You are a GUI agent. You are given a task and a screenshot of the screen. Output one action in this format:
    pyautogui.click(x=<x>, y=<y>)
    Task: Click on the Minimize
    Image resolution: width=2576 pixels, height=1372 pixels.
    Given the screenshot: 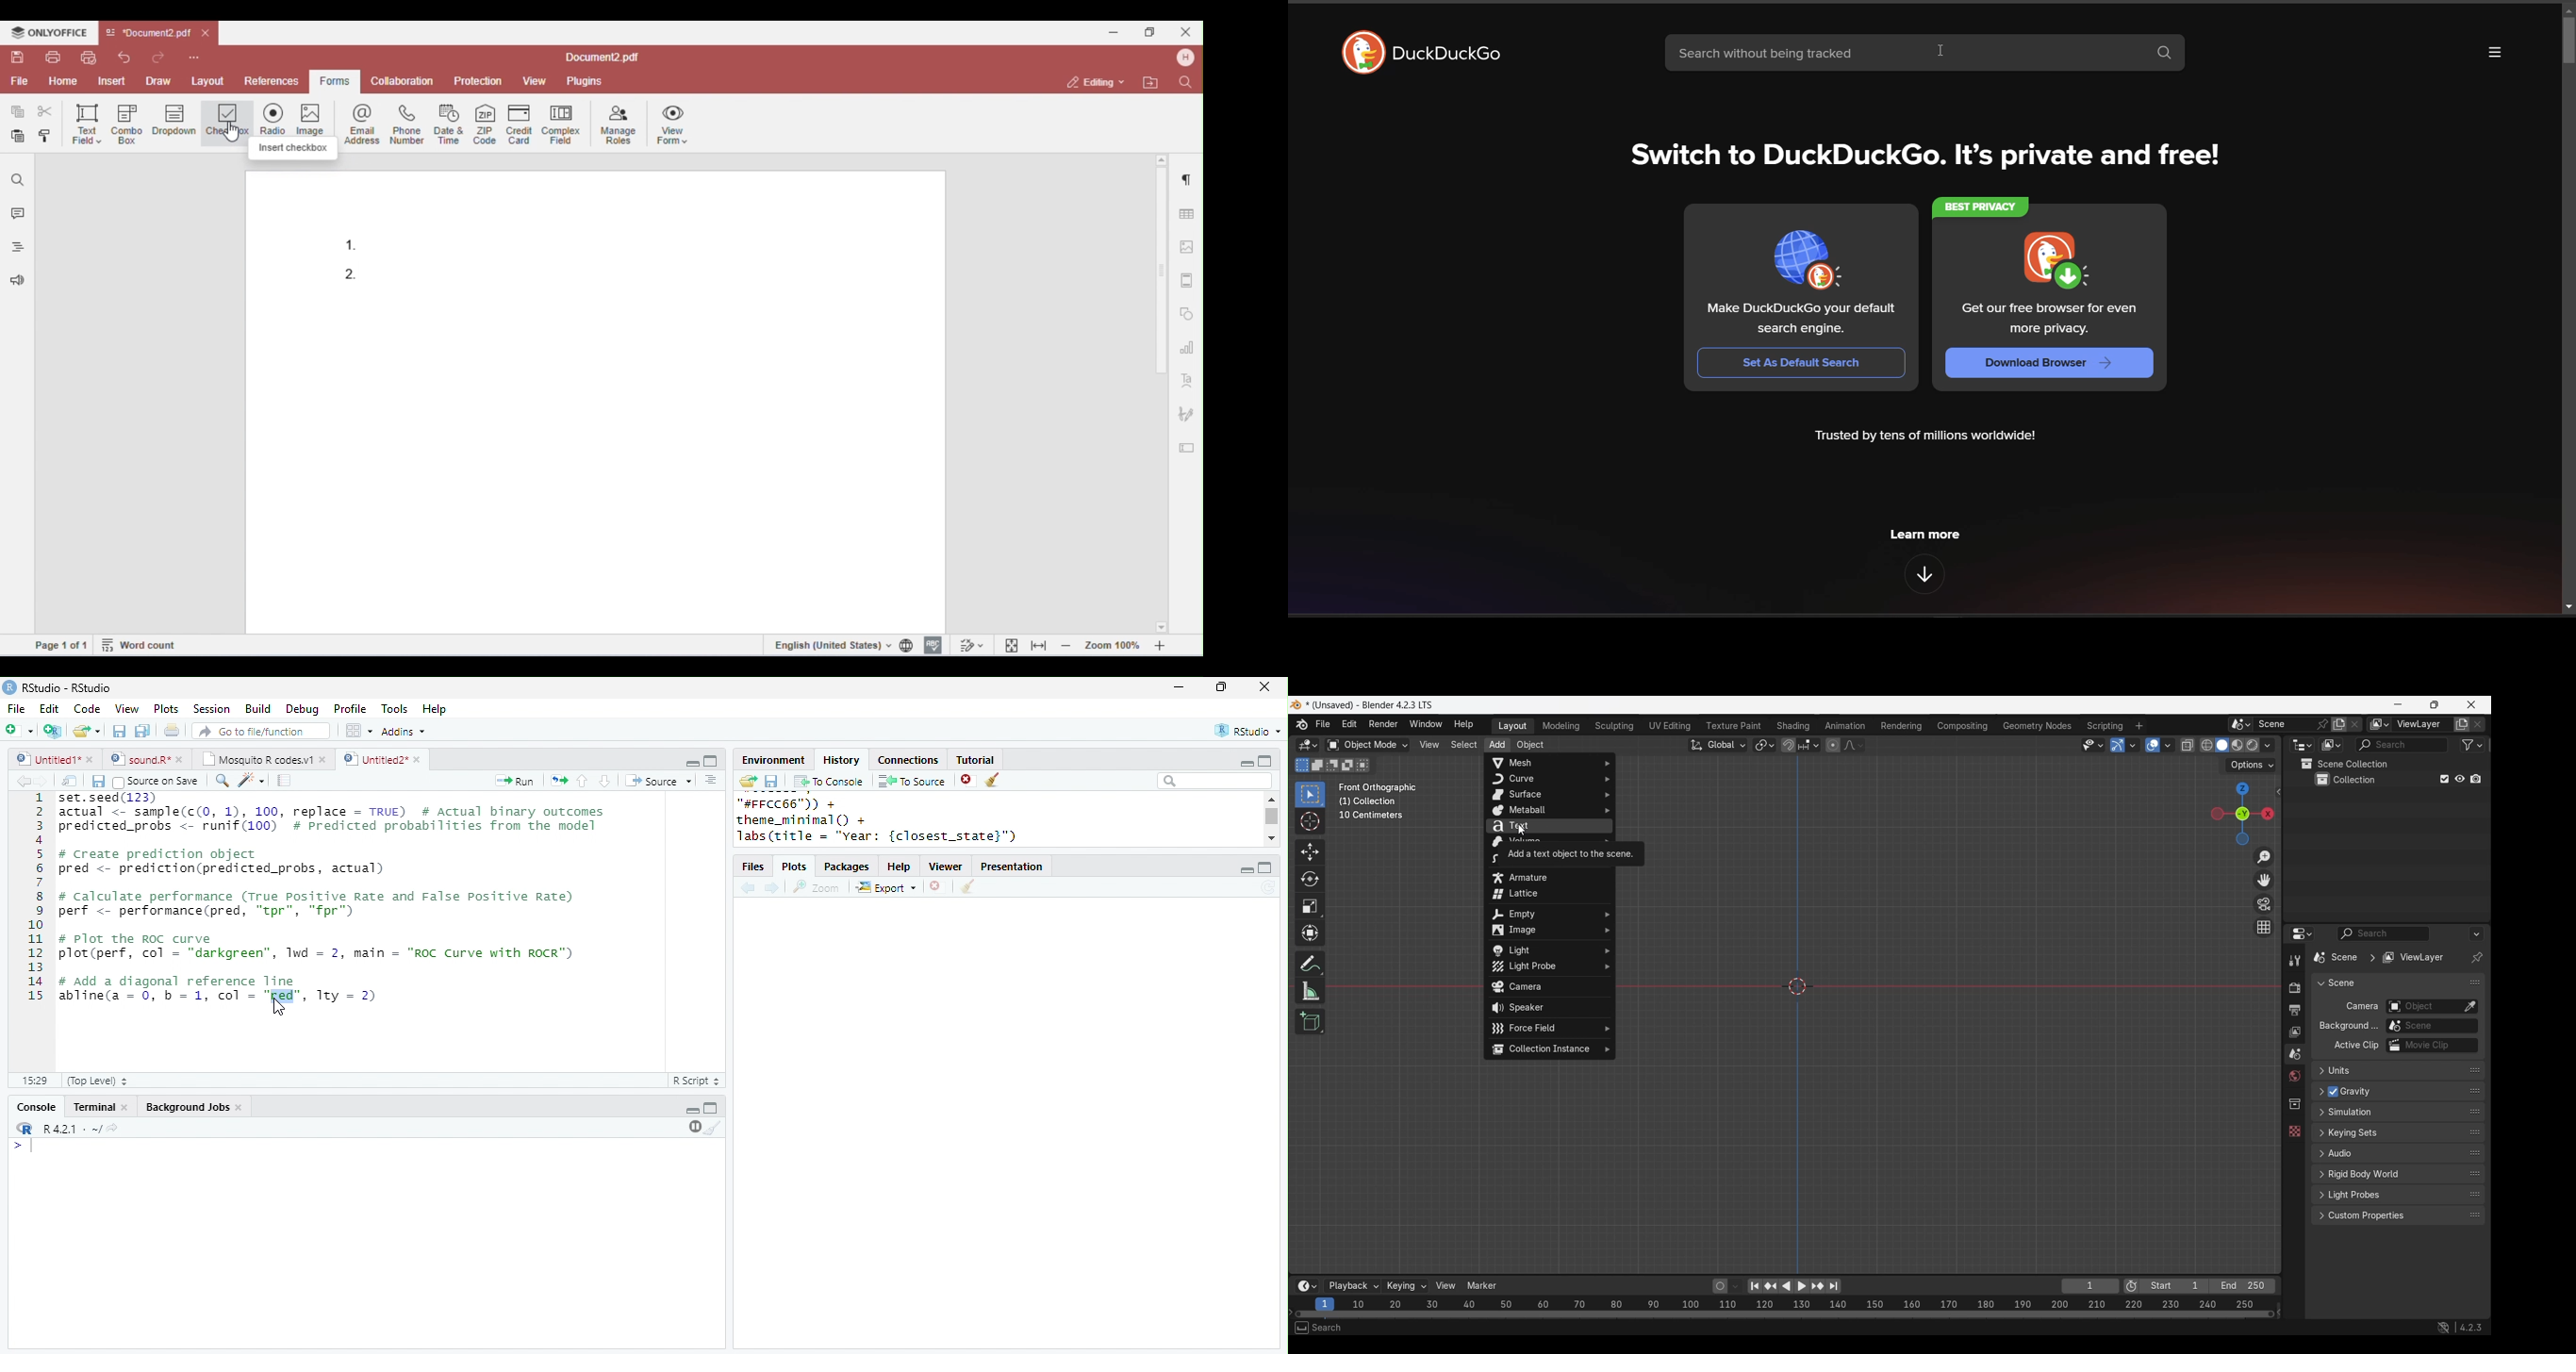 What is the action you would take?
    pyautogui.click(x=2399, y=704)
    